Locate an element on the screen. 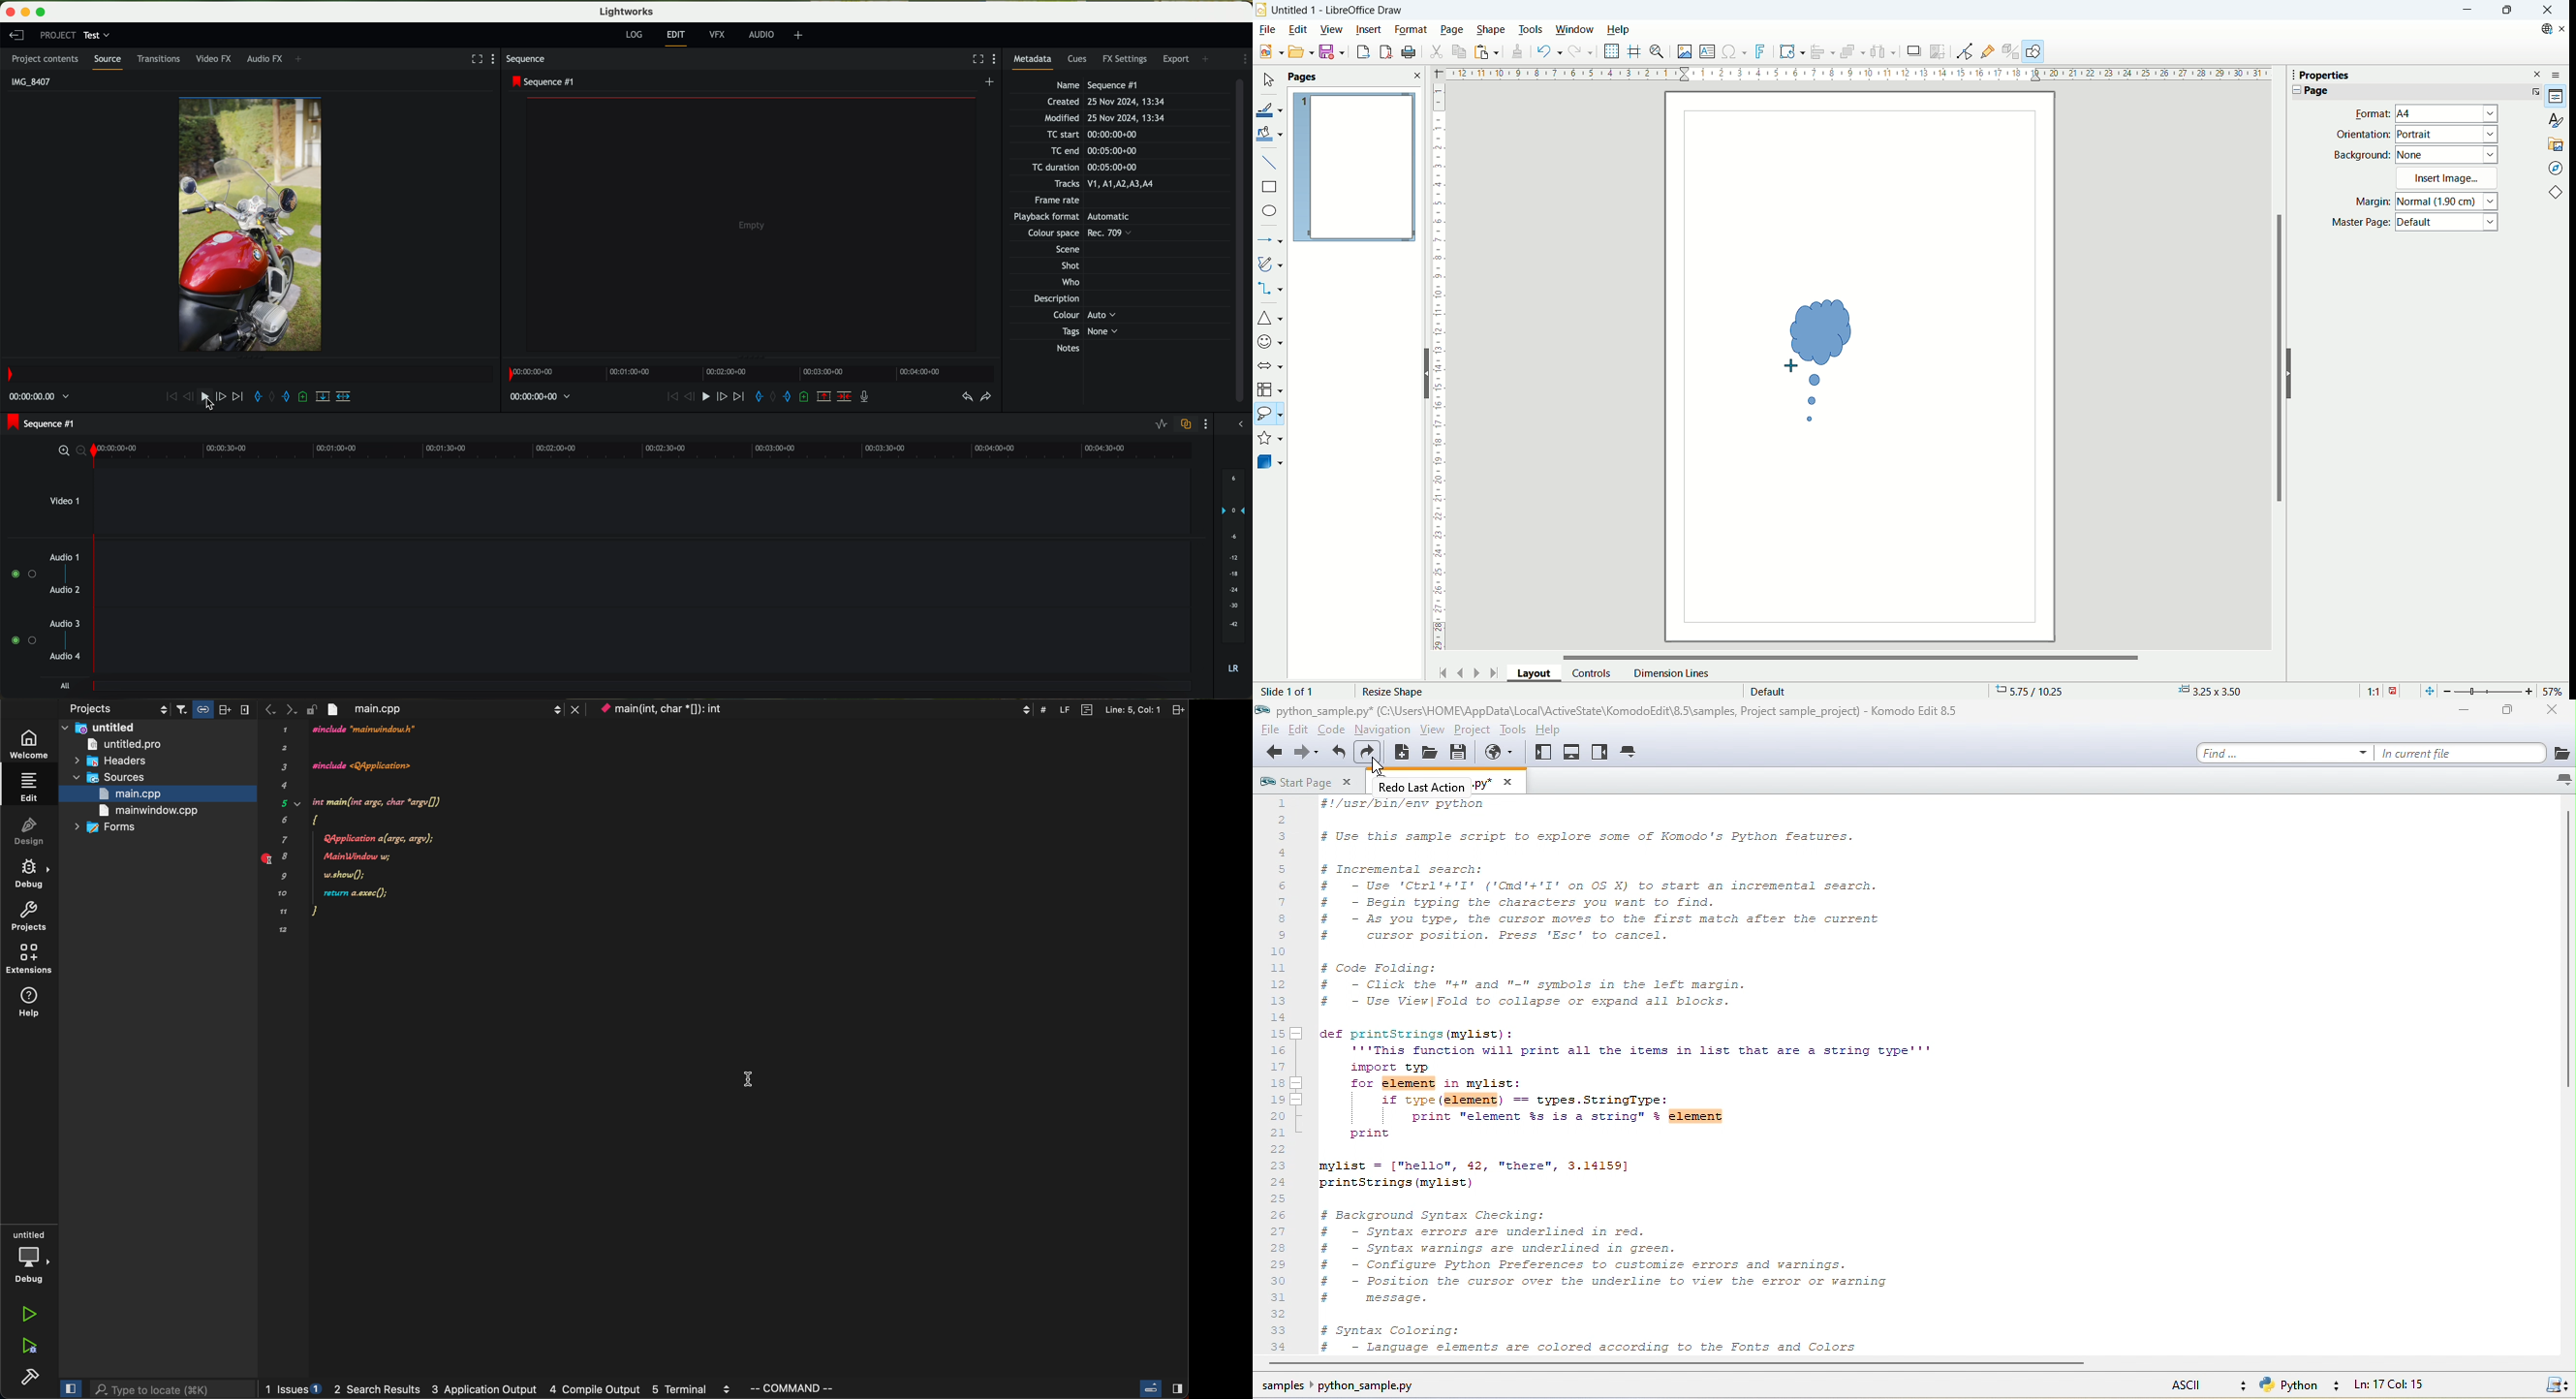 The image size is (2576, 1400). split is located at coordinates (1122, 709).